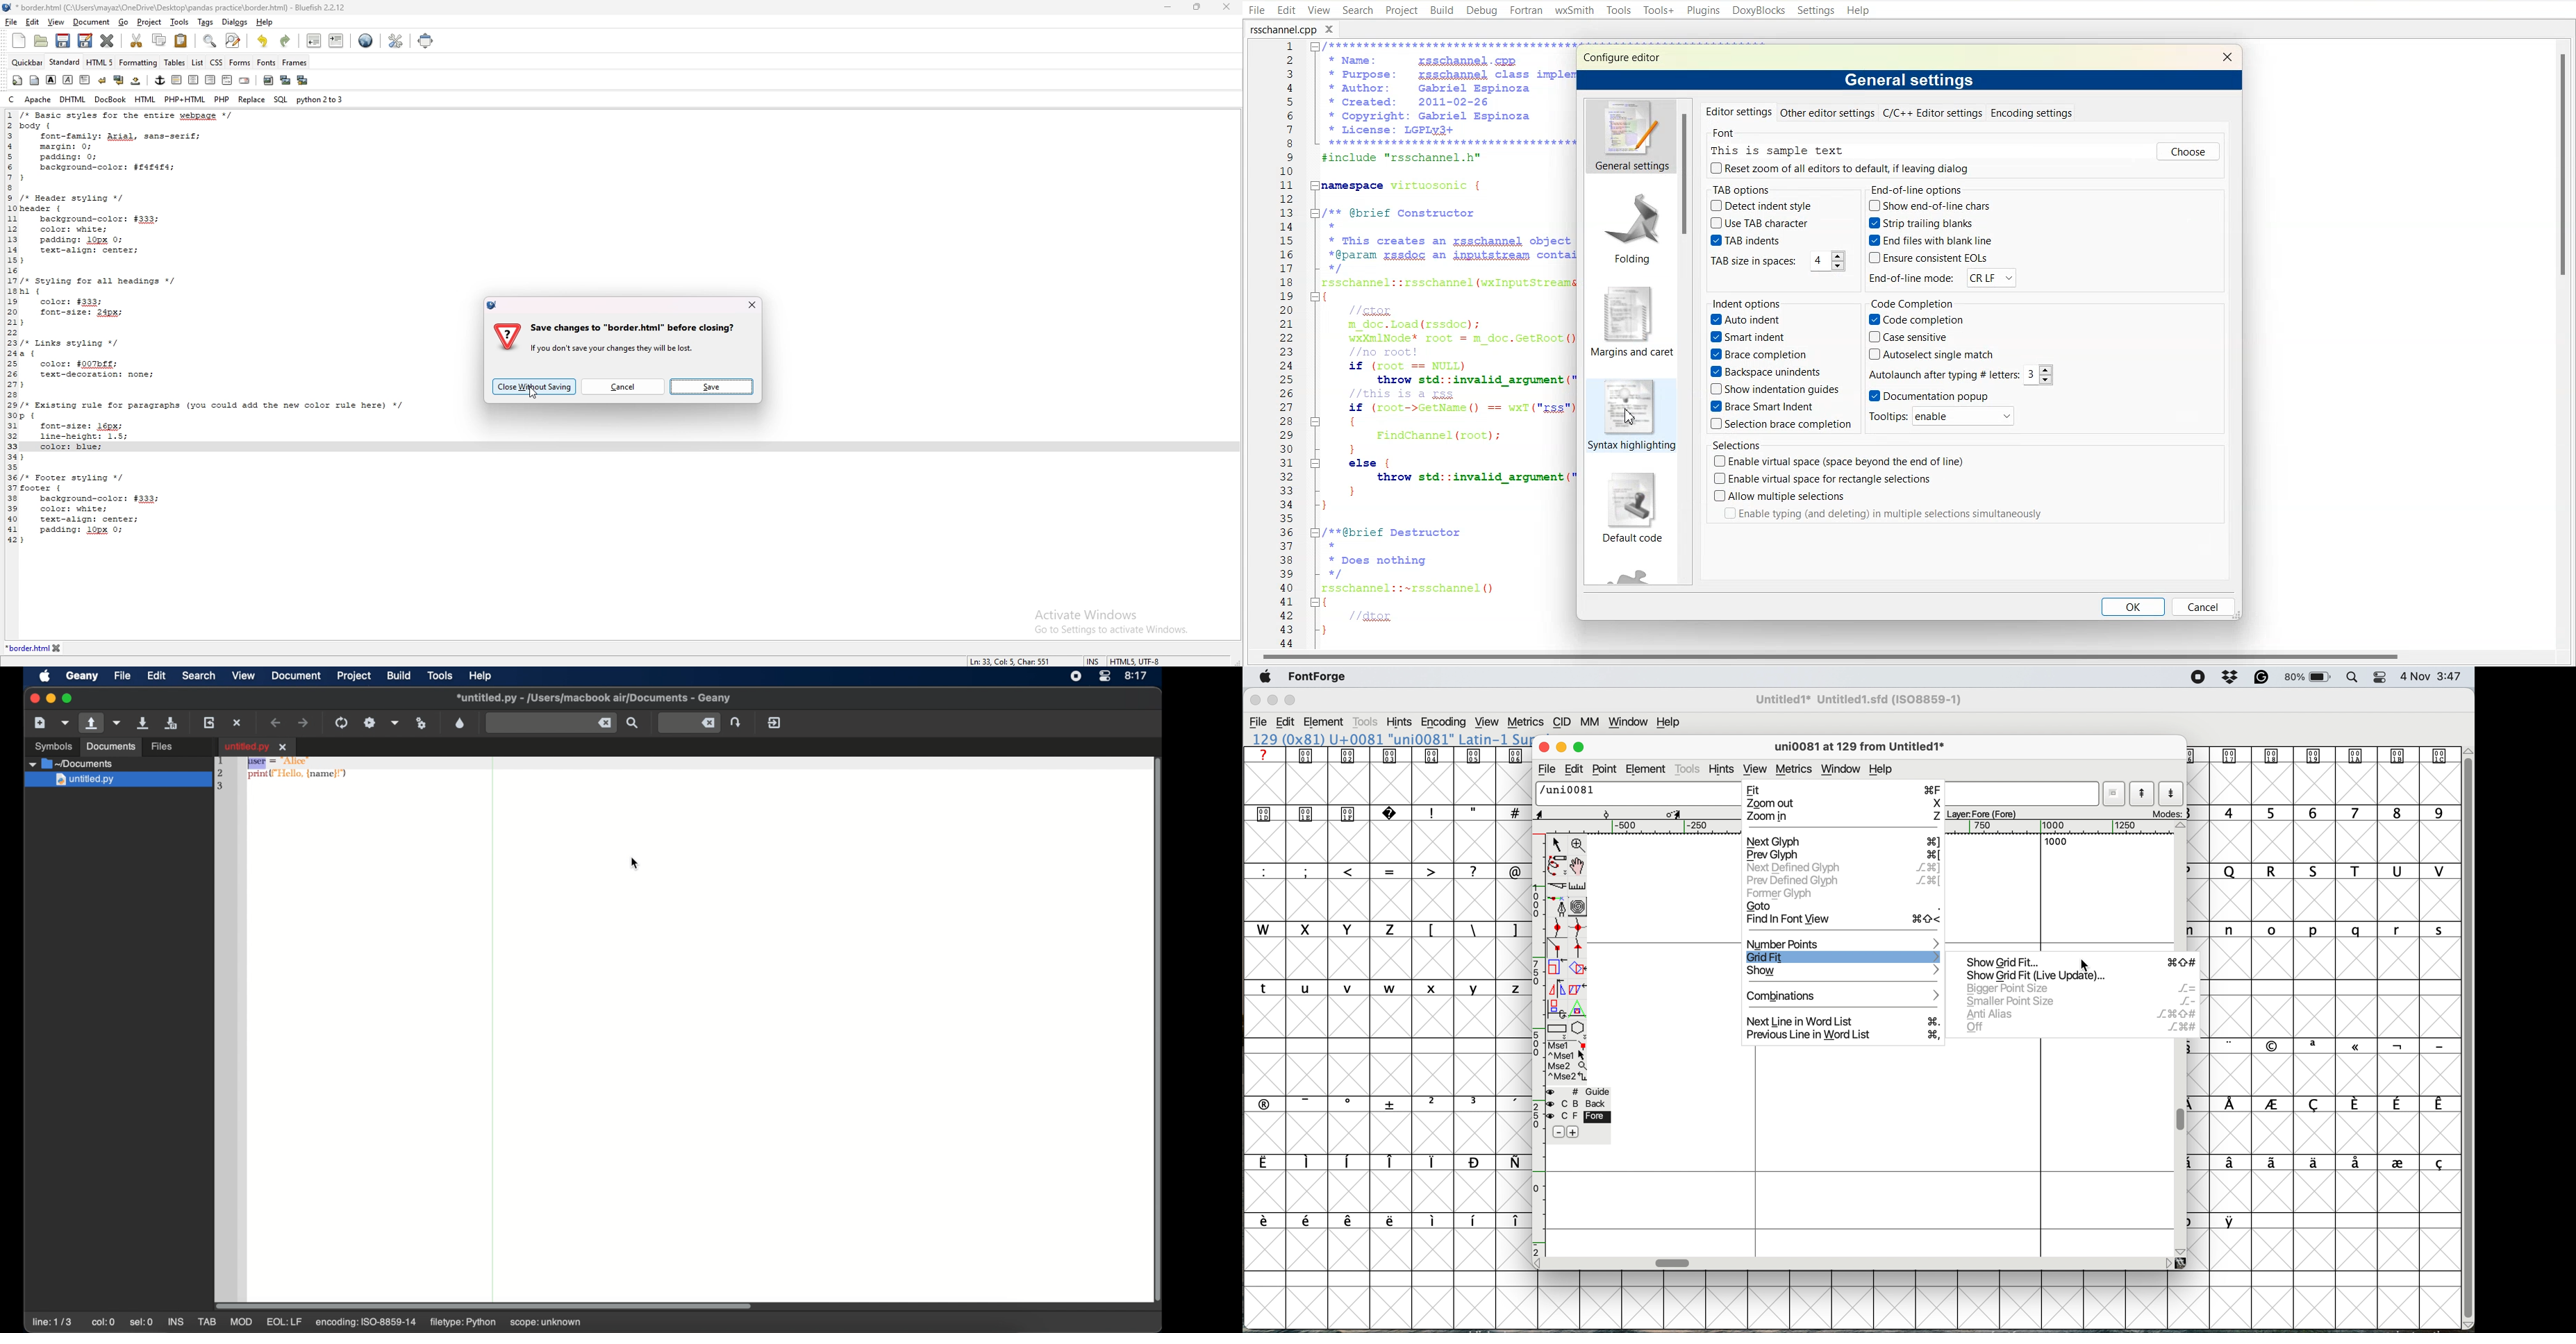  Describe the element at coordinates (1580, 1092) in the screenshot. I see `# Guide` at that location.